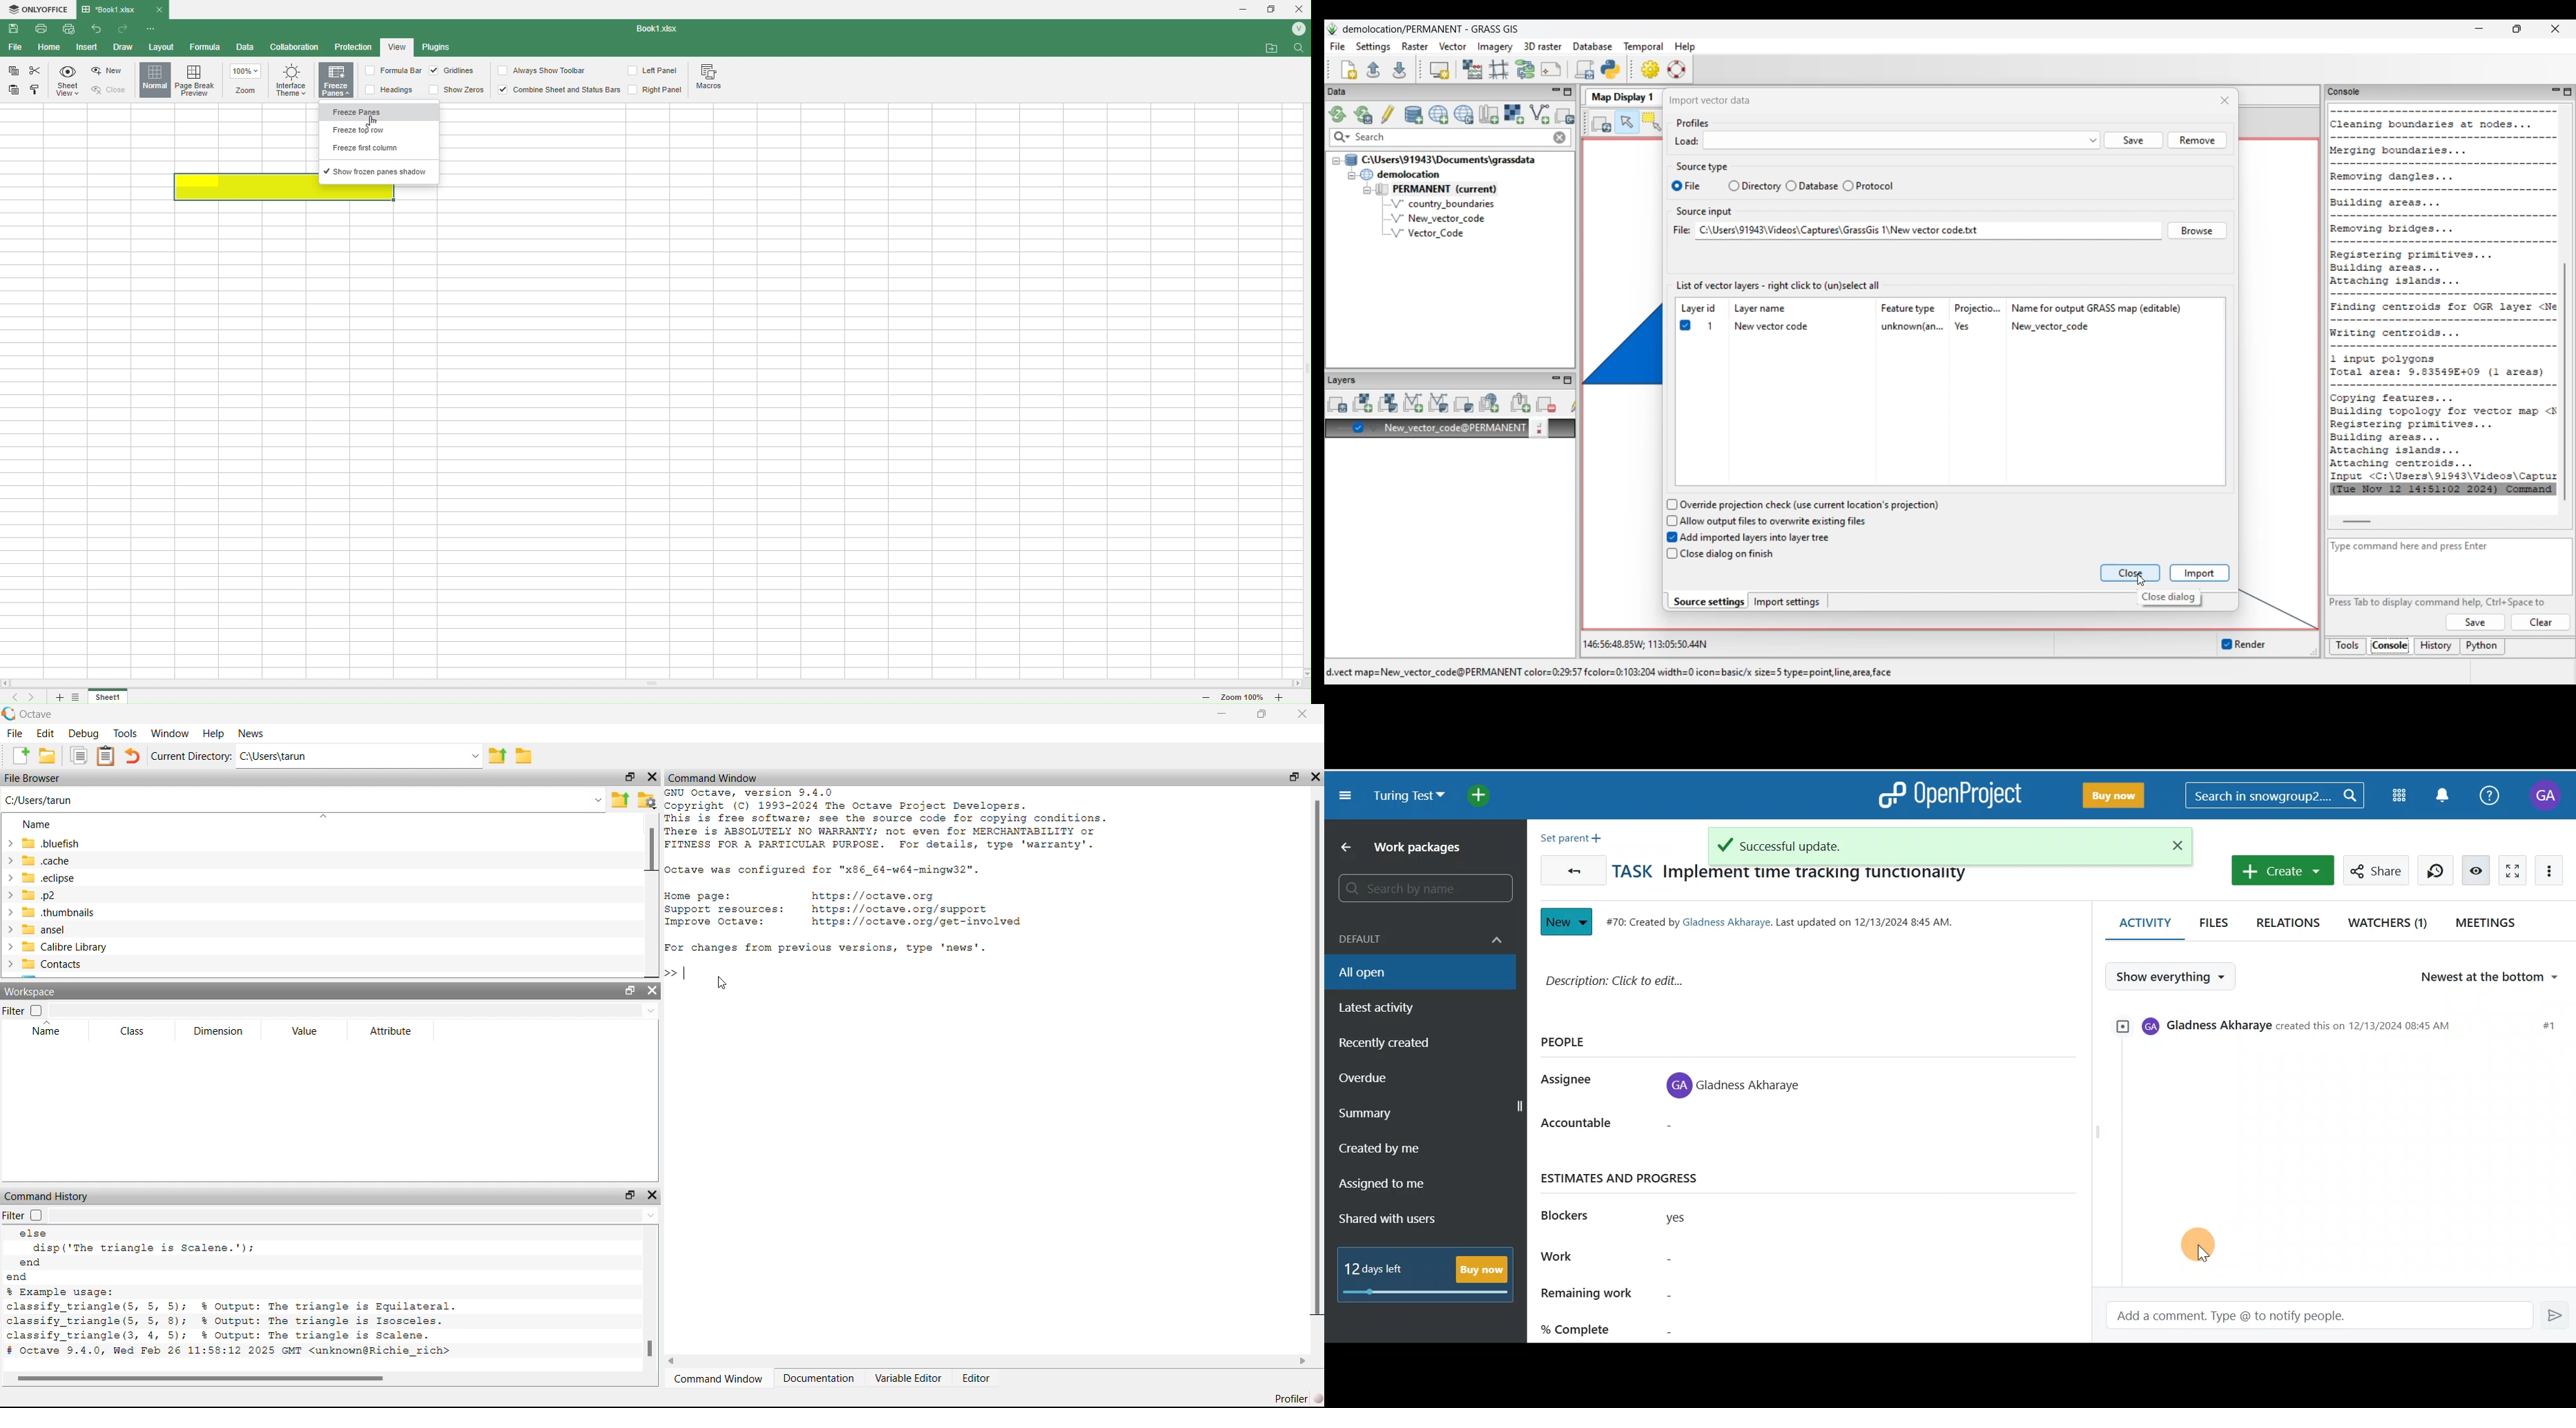 This screenshot has width=2576, height=1428. I want to click on Close, so click(114, 90).